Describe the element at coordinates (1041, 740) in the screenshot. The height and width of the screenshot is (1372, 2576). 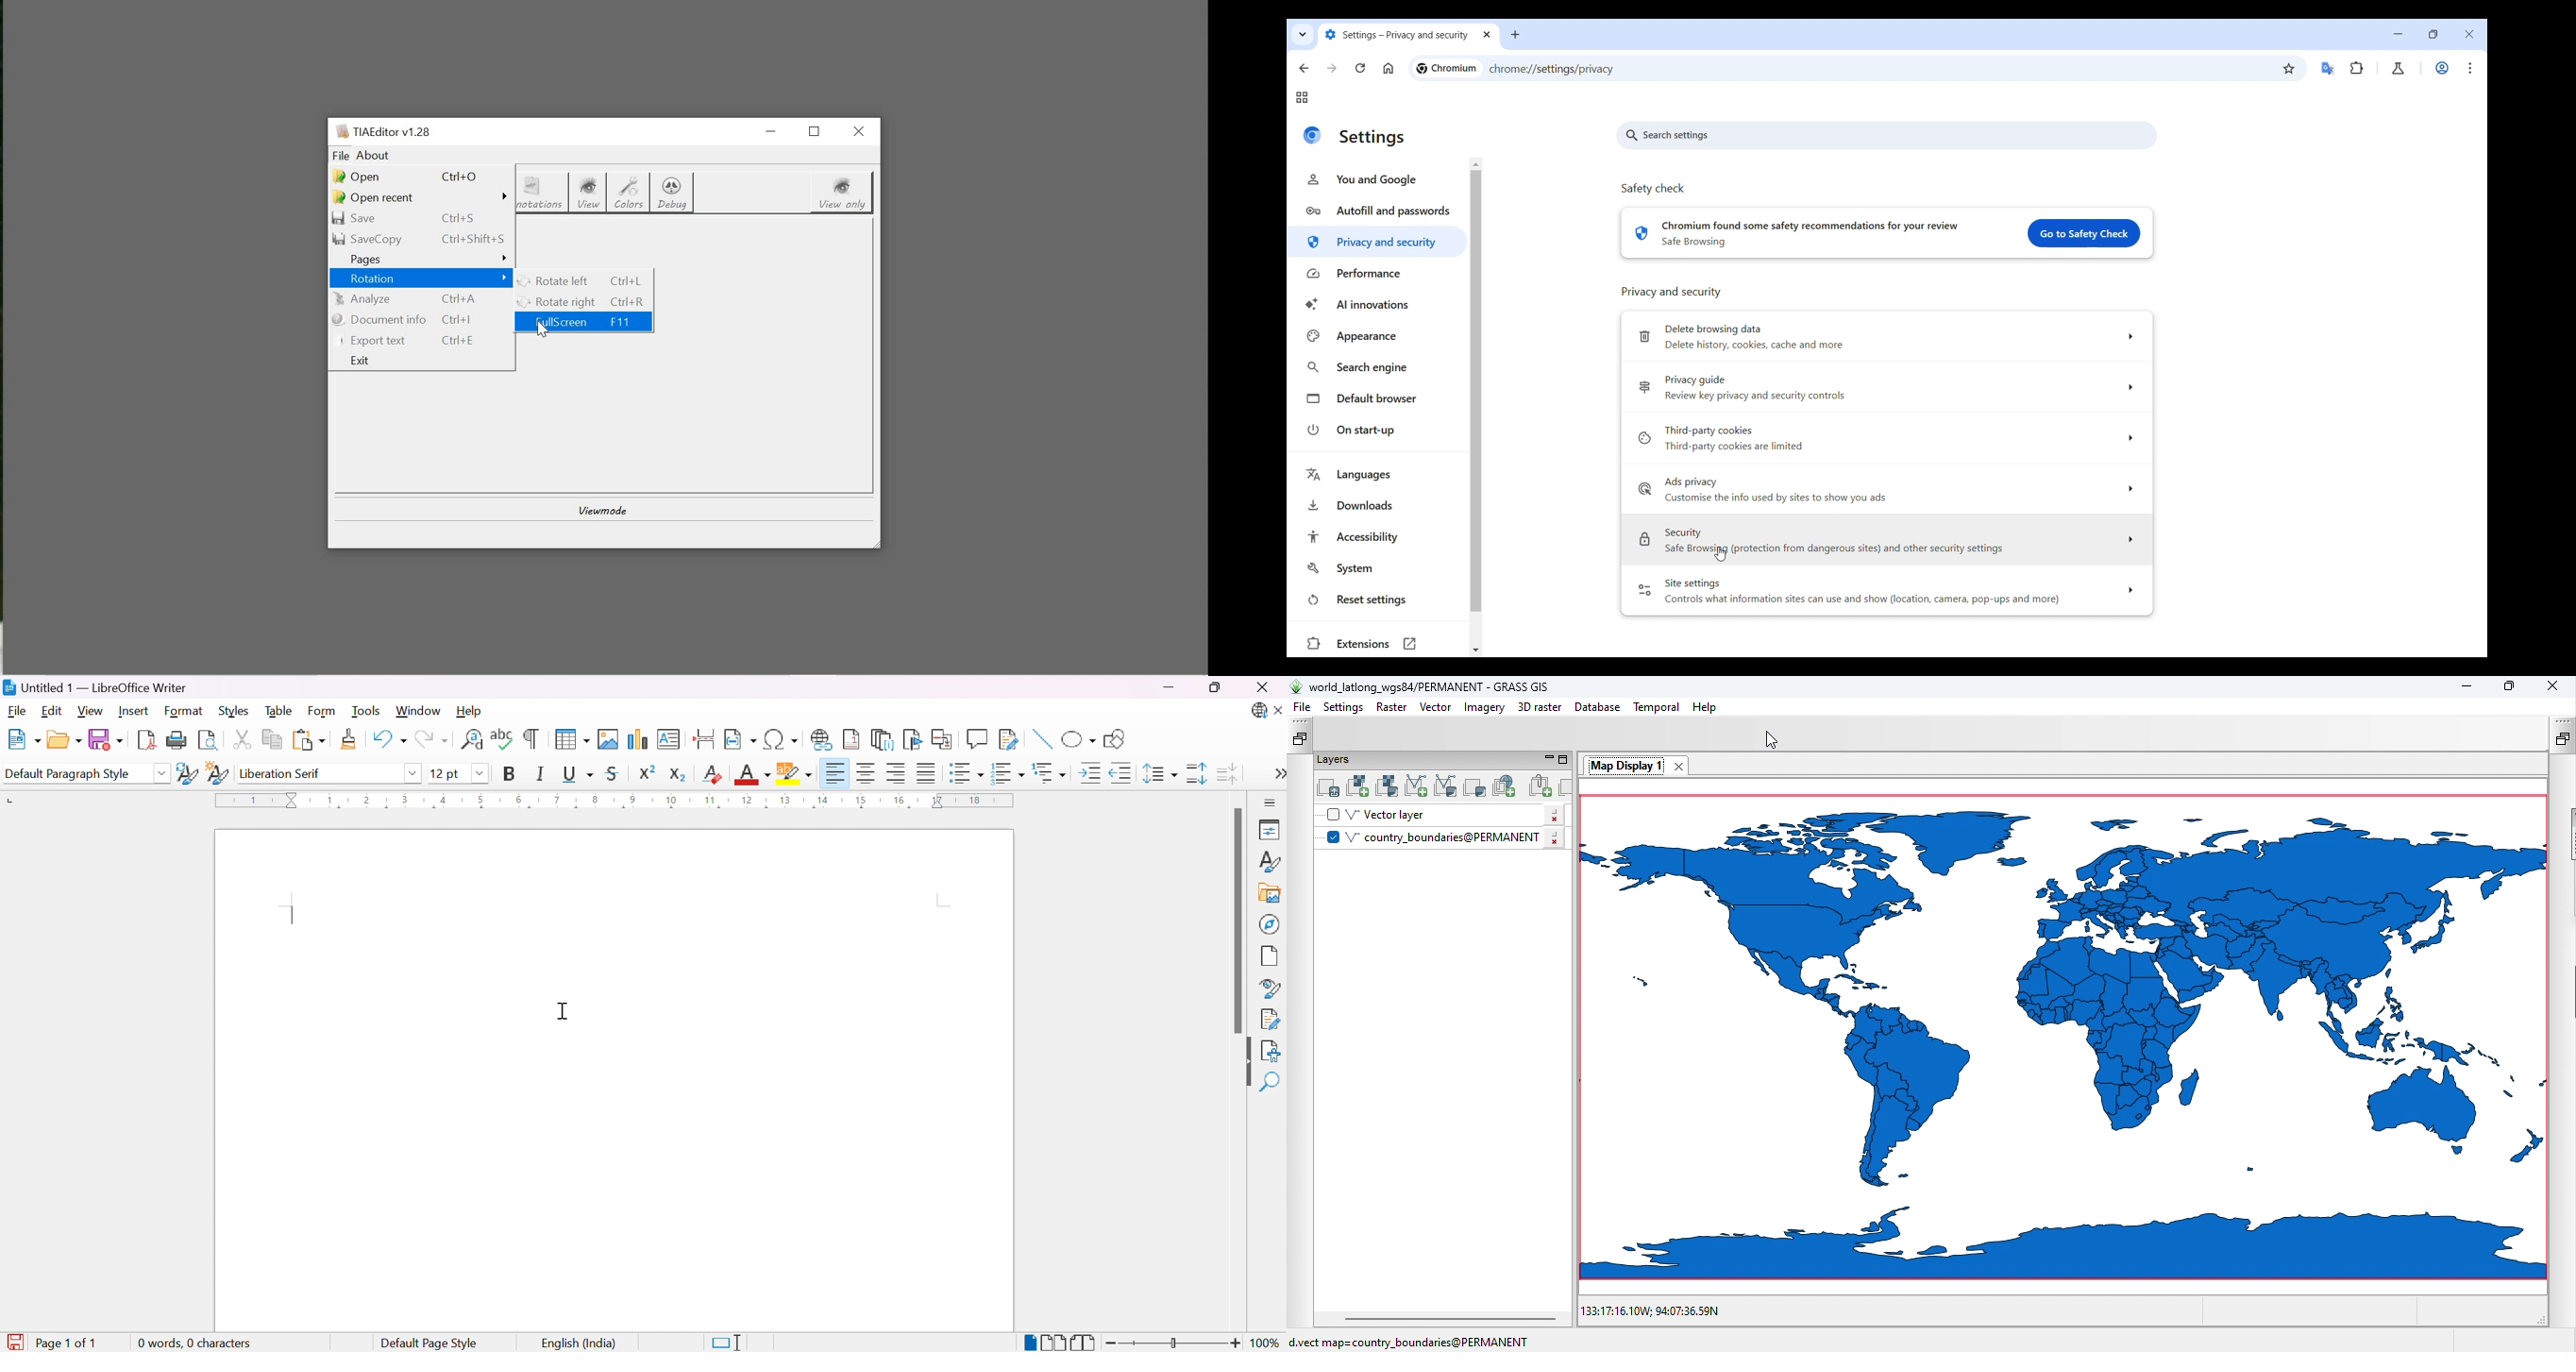
I see `Insert line` at that location.